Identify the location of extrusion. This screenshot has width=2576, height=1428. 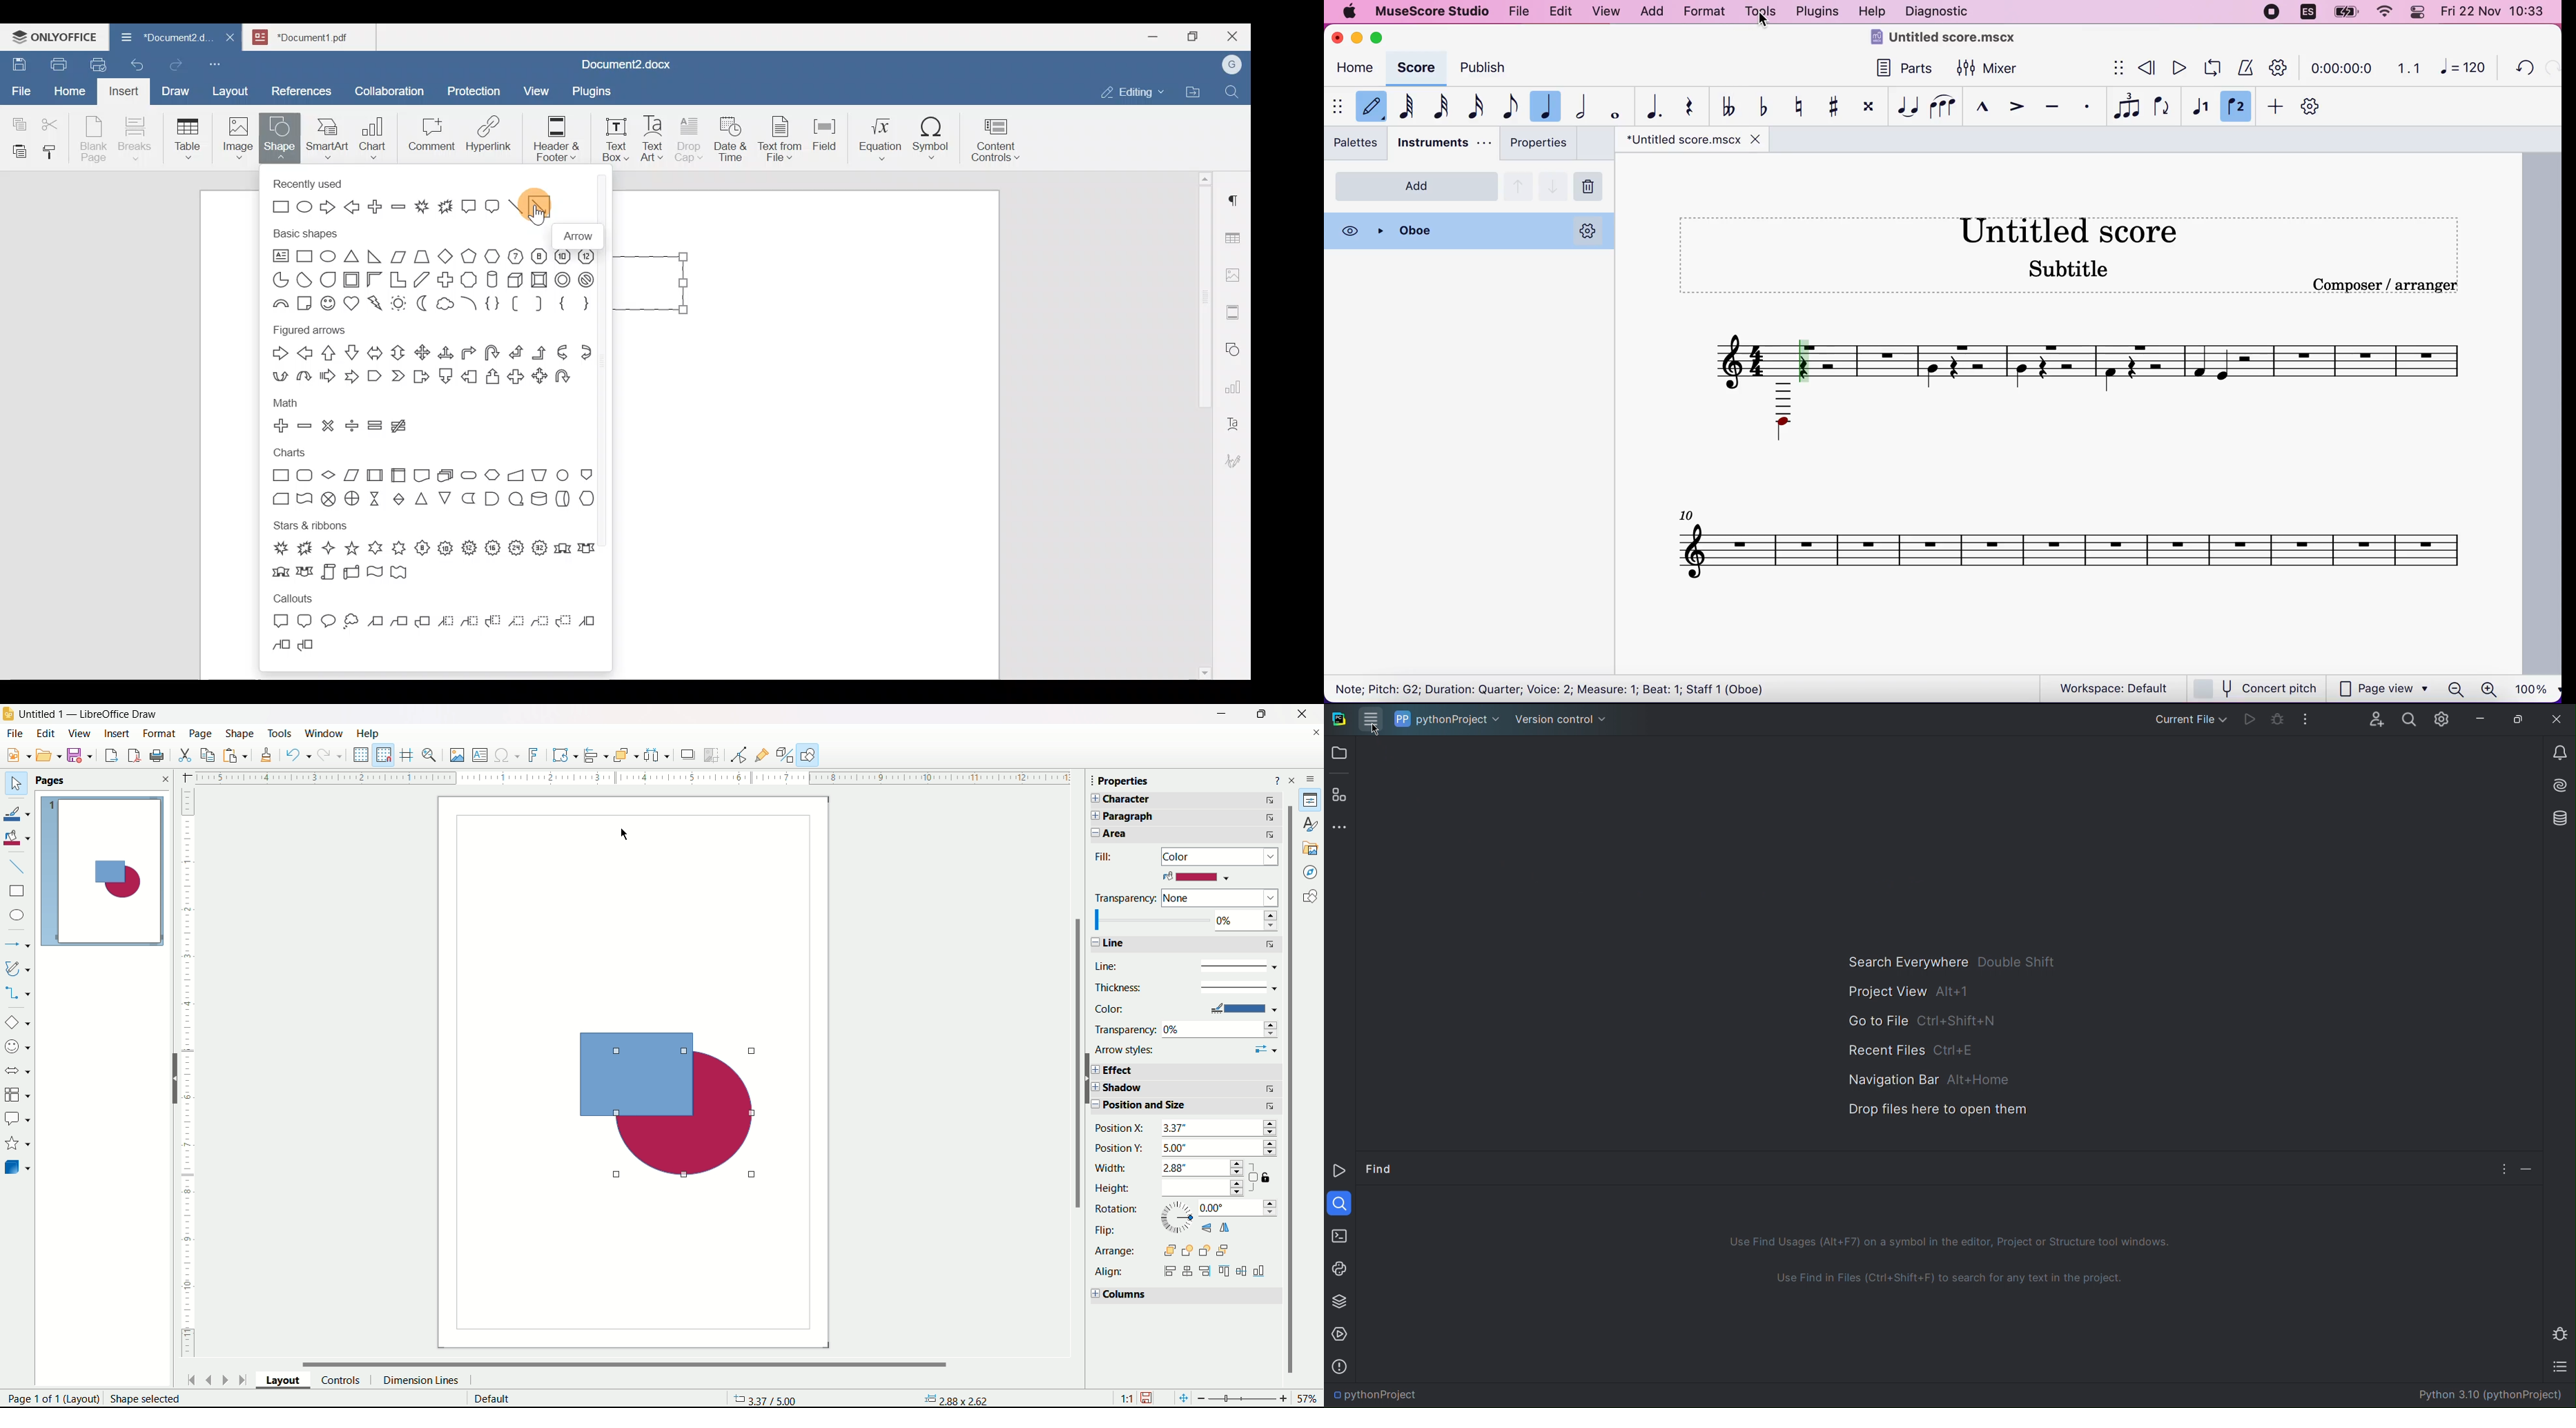
(785, 754).